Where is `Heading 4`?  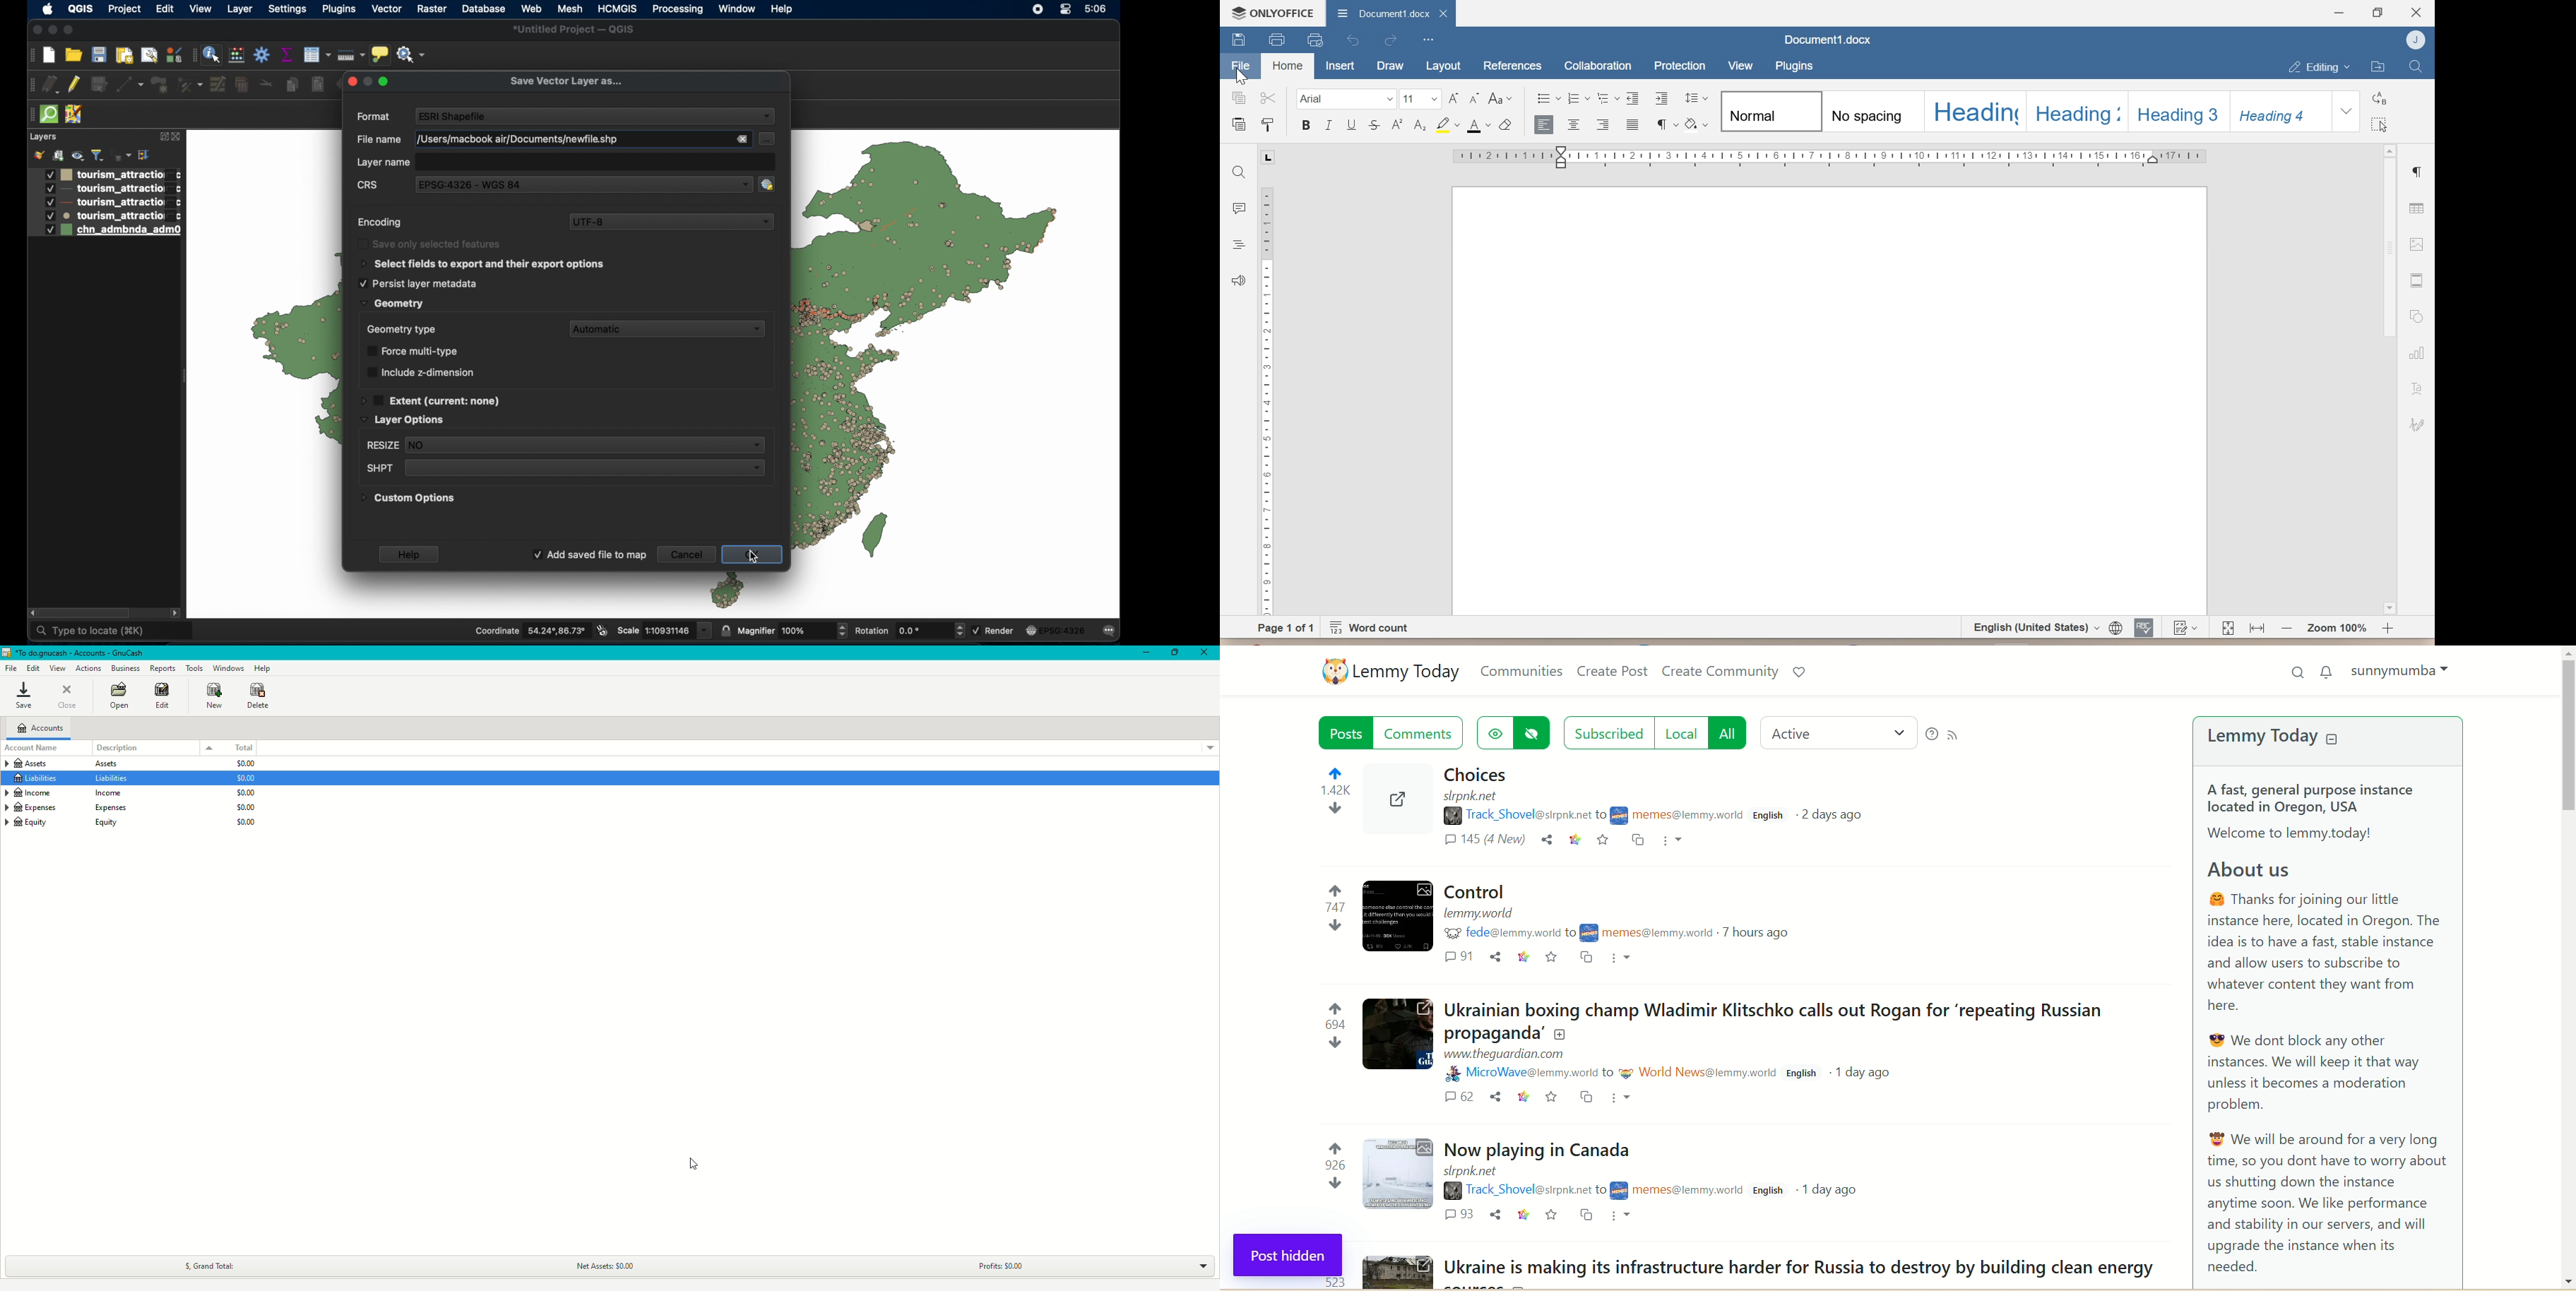
Heading 4 is located at coordinates (2280, 111).